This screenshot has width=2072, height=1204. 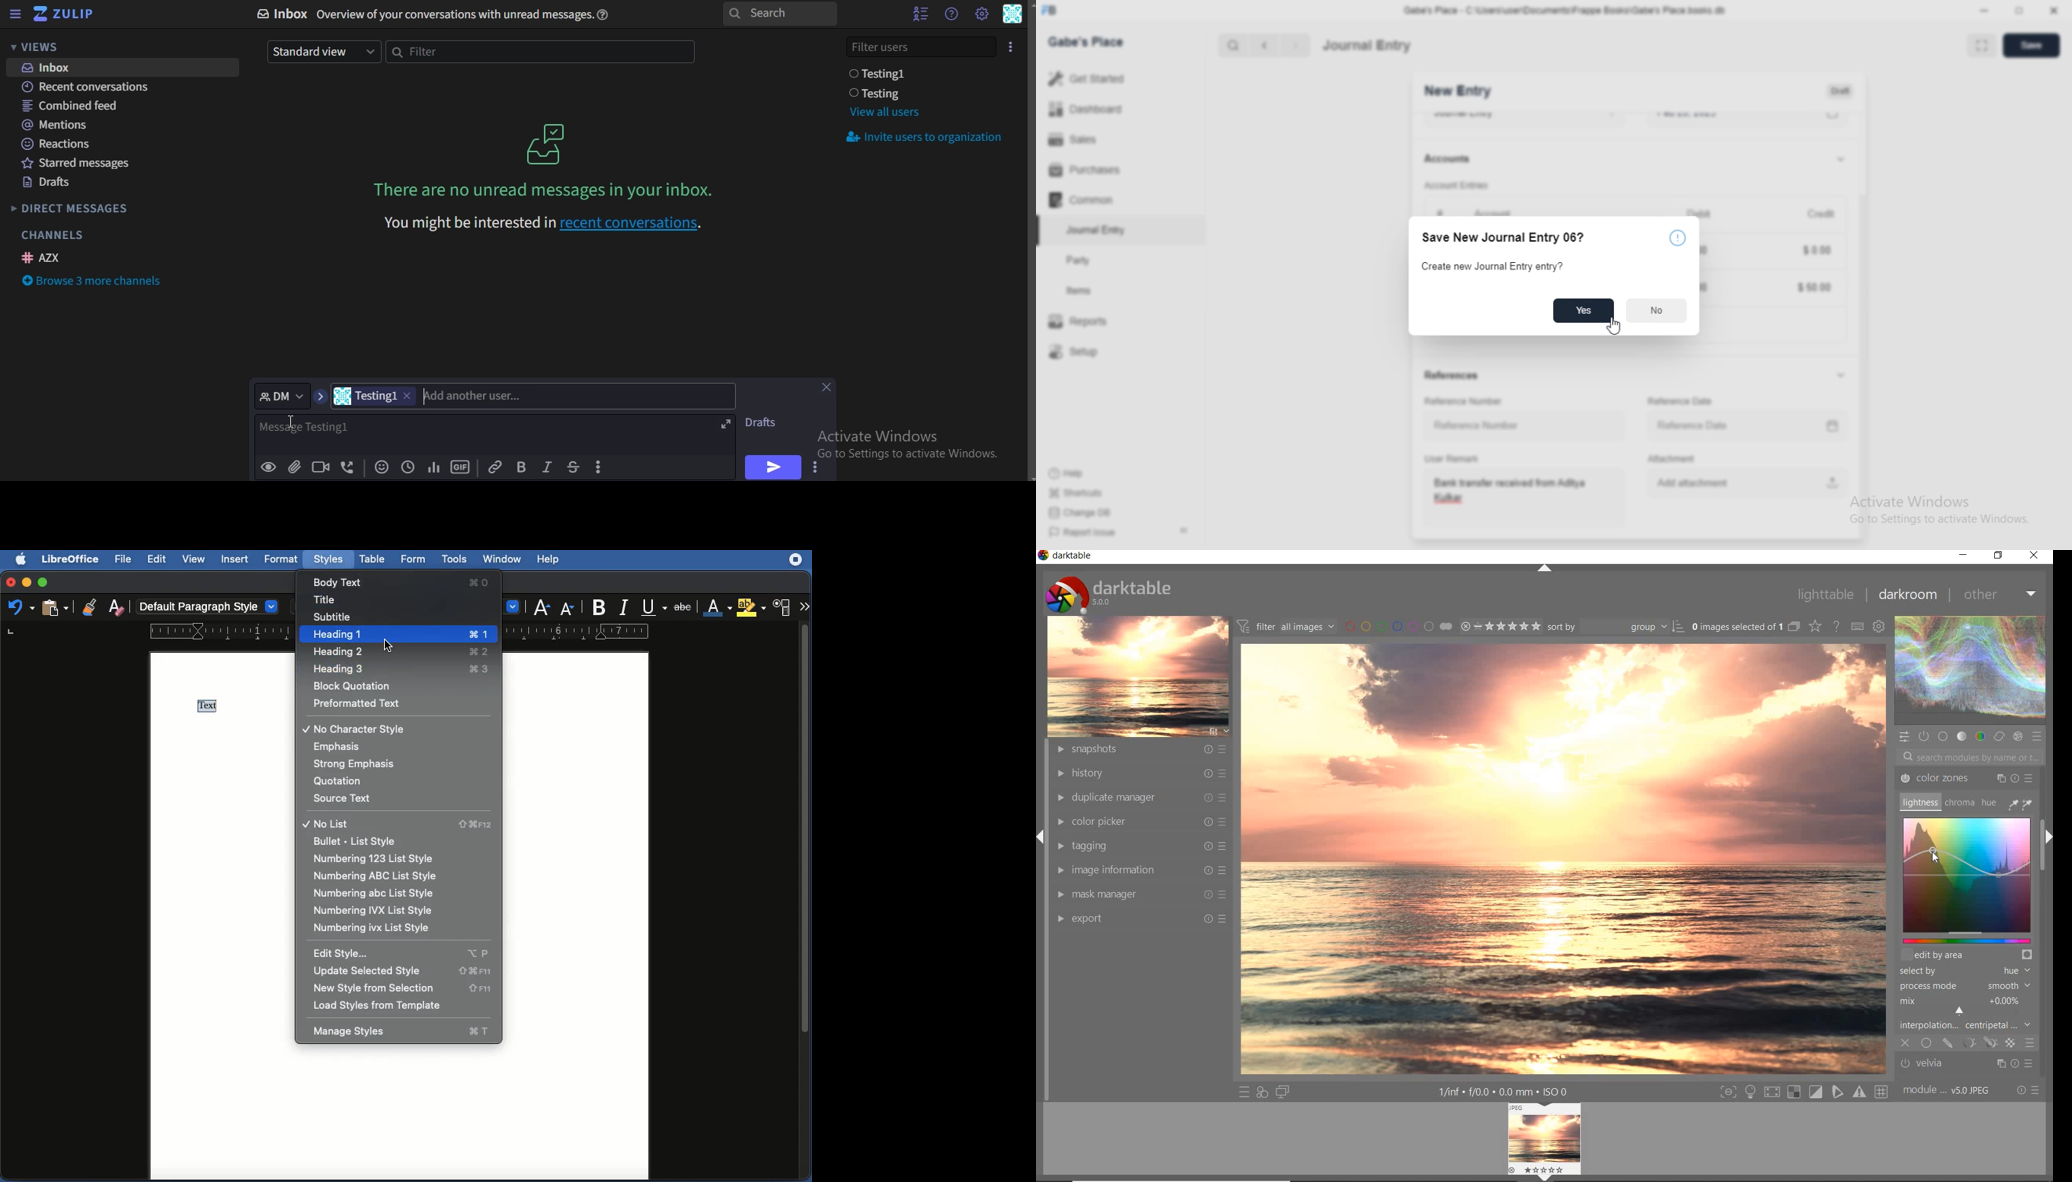 I want to click on Save New Journal Entry 067, so click(x=1501, y=237).